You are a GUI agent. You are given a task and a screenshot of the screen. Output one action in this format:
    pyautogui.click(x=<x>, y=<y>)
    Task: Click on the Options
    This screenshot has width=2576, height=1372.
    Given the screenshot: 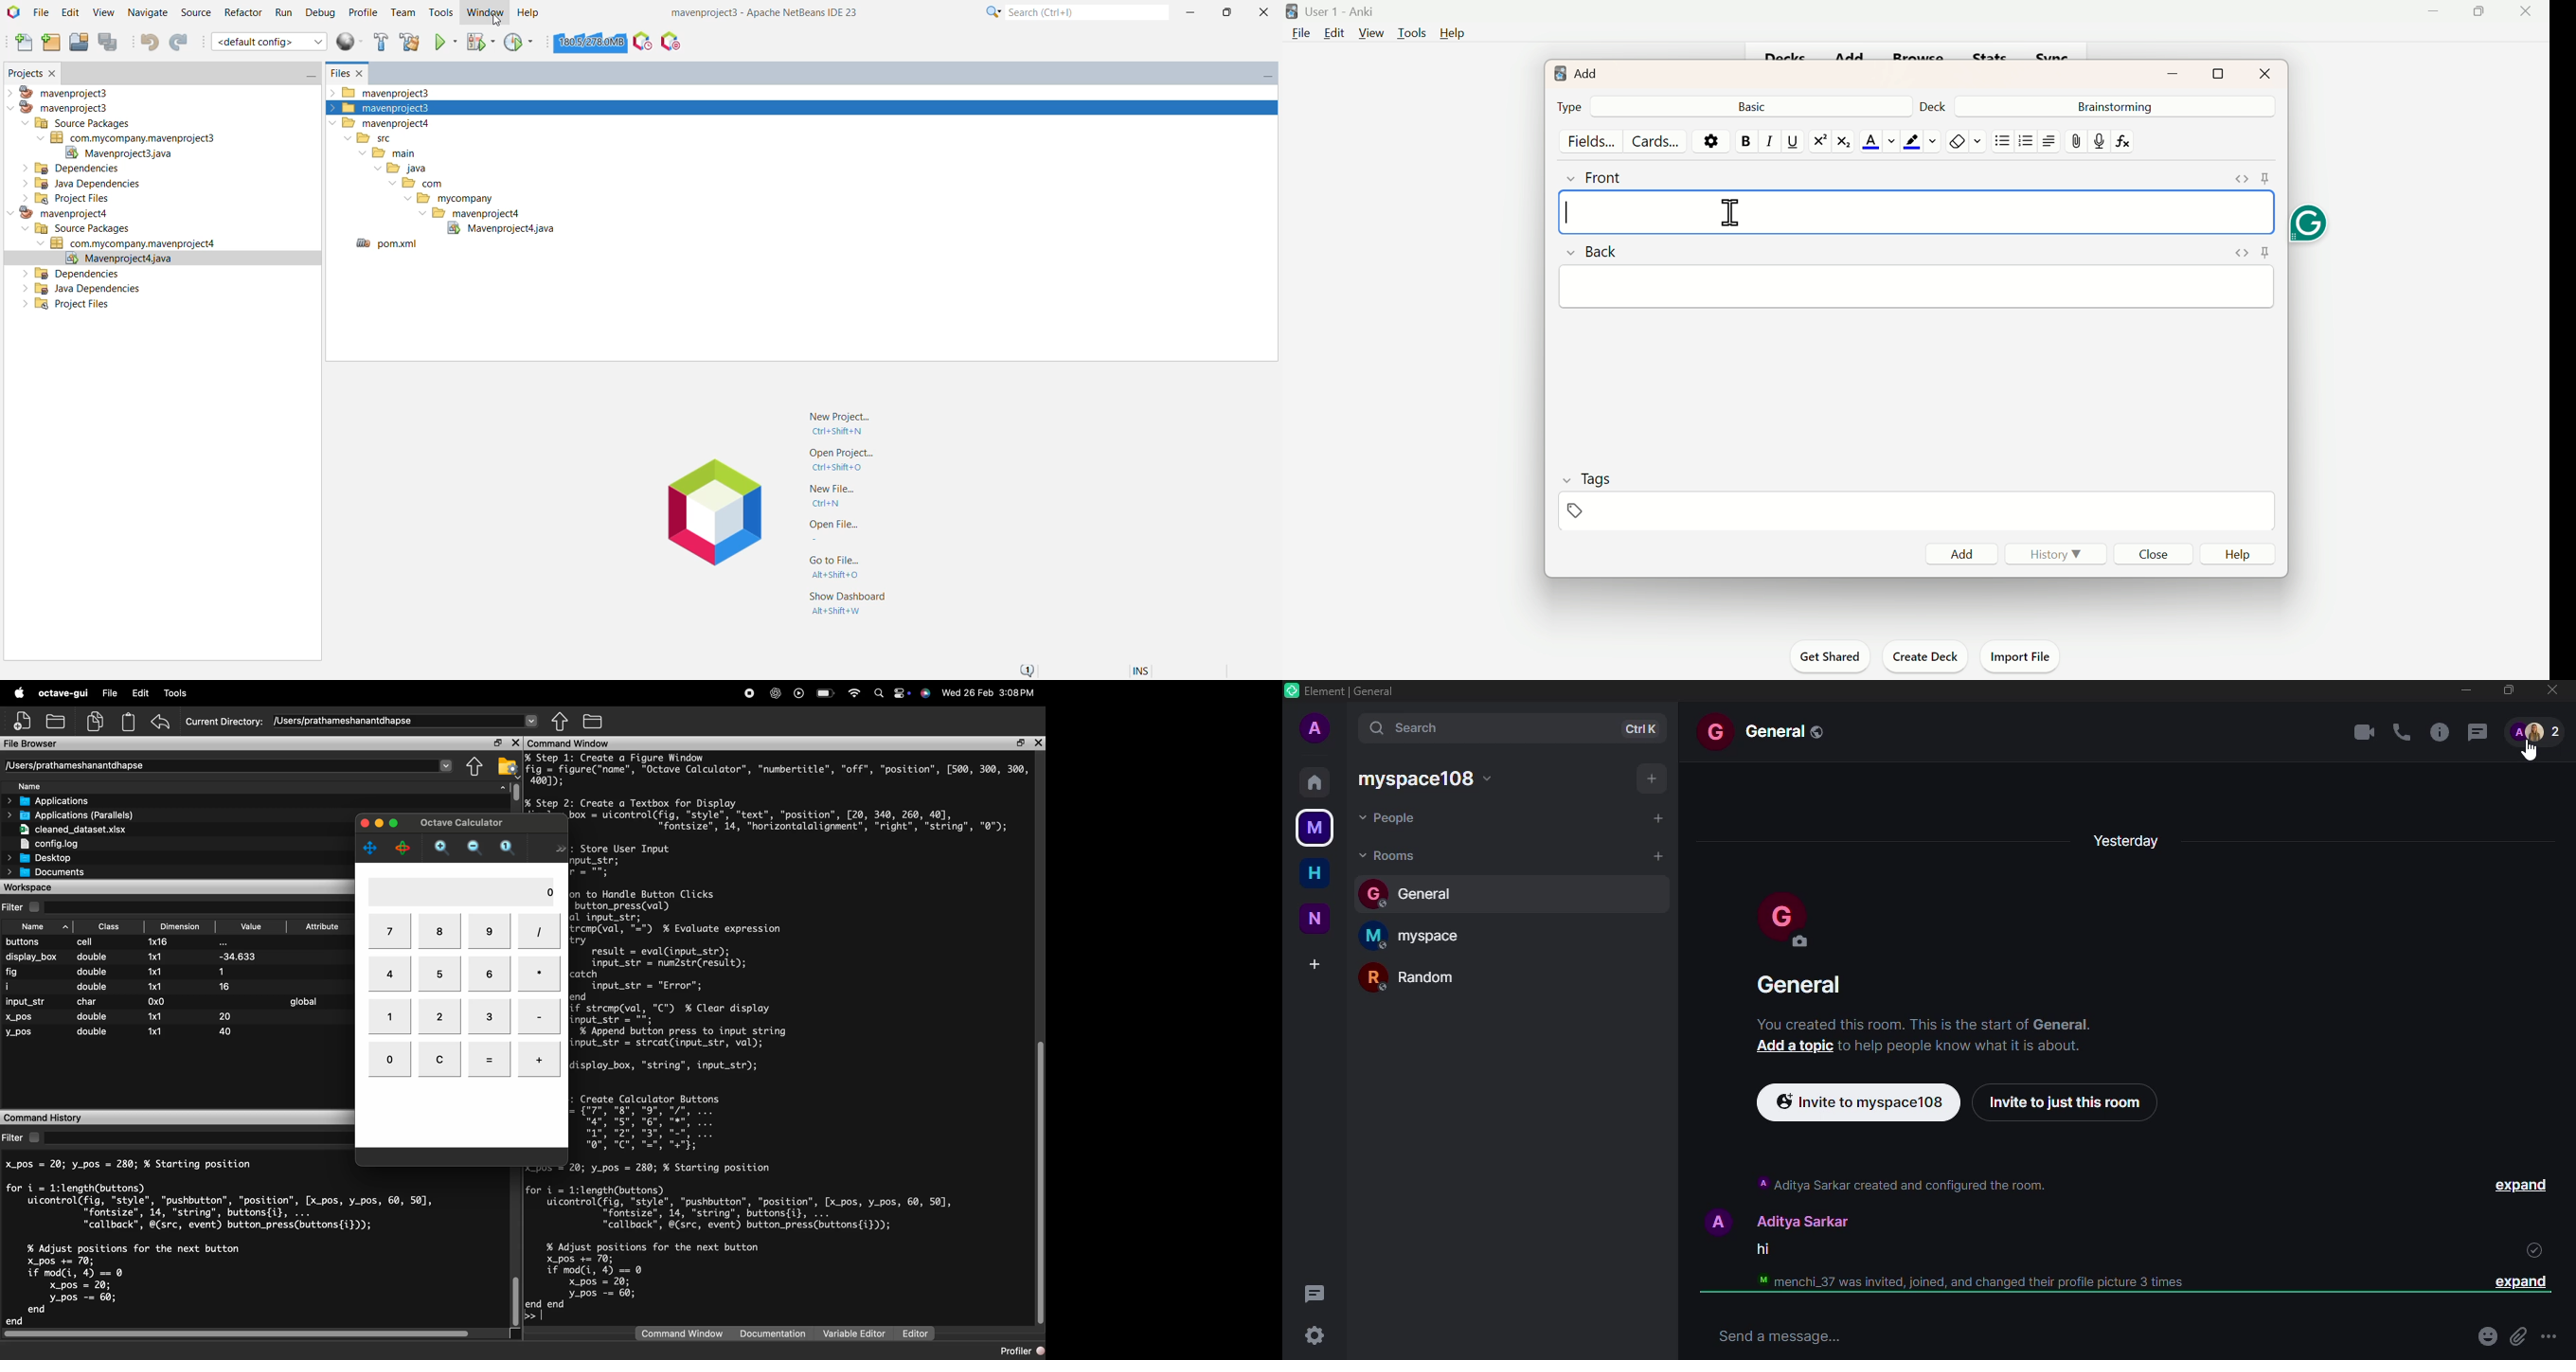 What is the action you would take?
    pyautogui.click(x=1711, y=140)
    